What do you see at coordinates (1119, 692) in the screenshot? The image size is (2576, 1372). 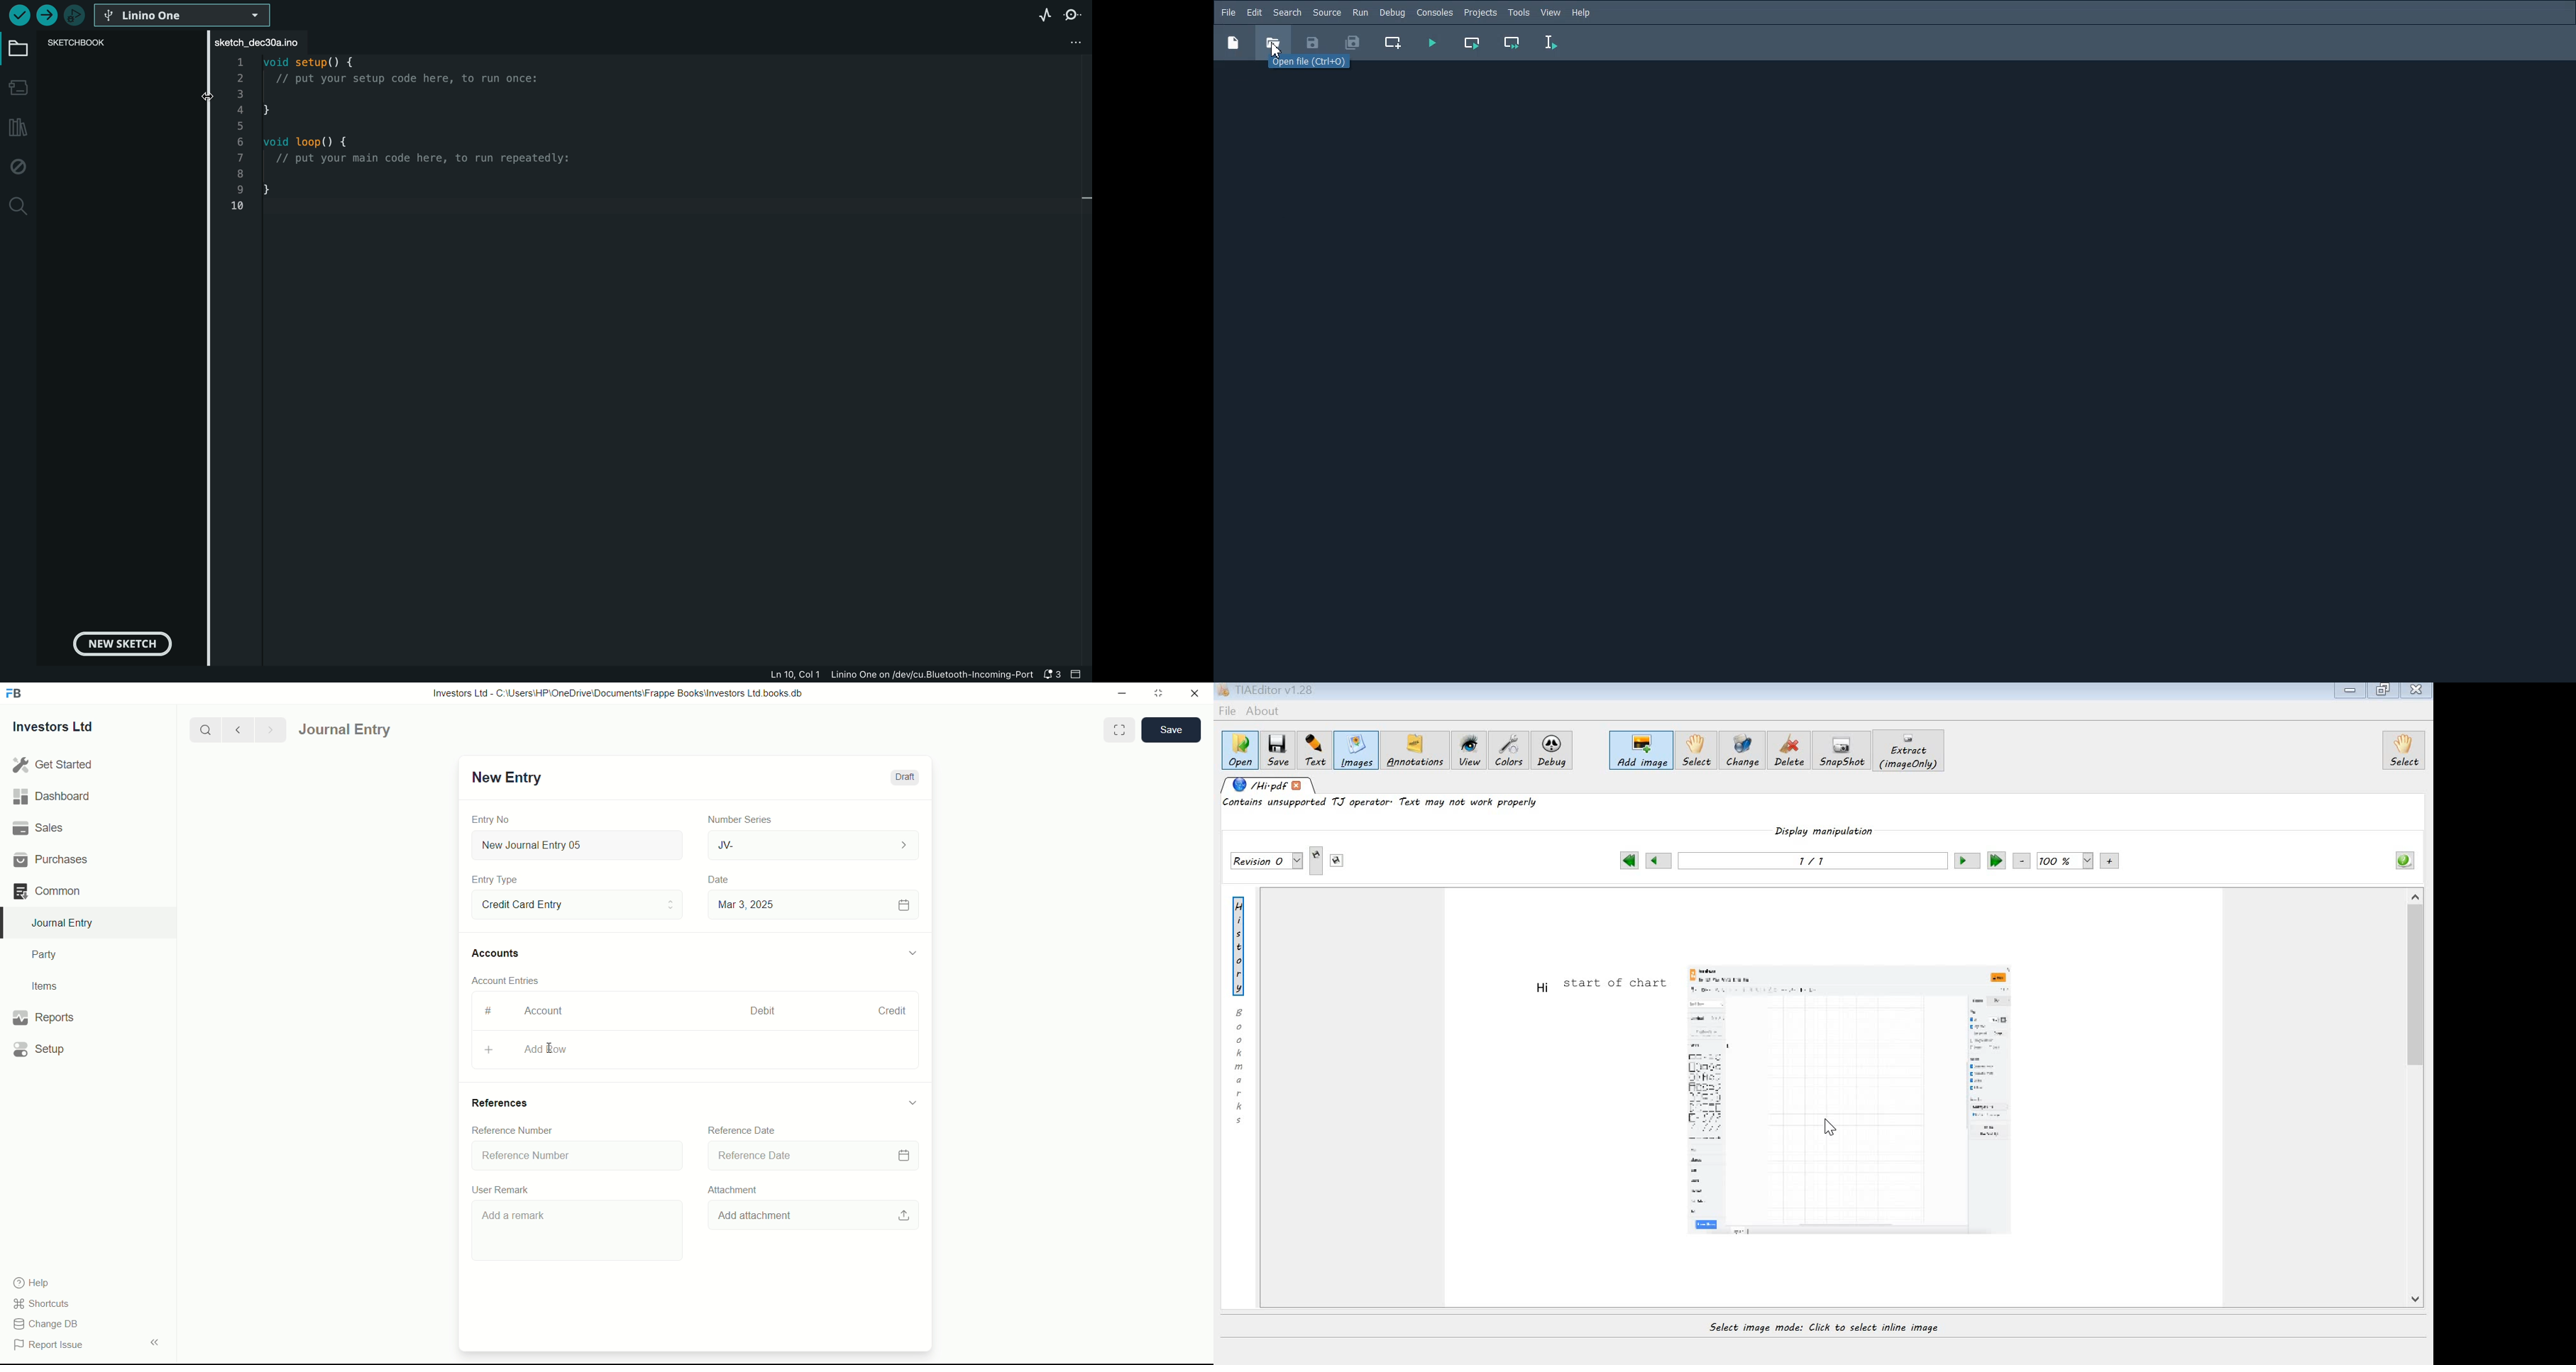 I see `minimize` at bounding box center [1119, 692].